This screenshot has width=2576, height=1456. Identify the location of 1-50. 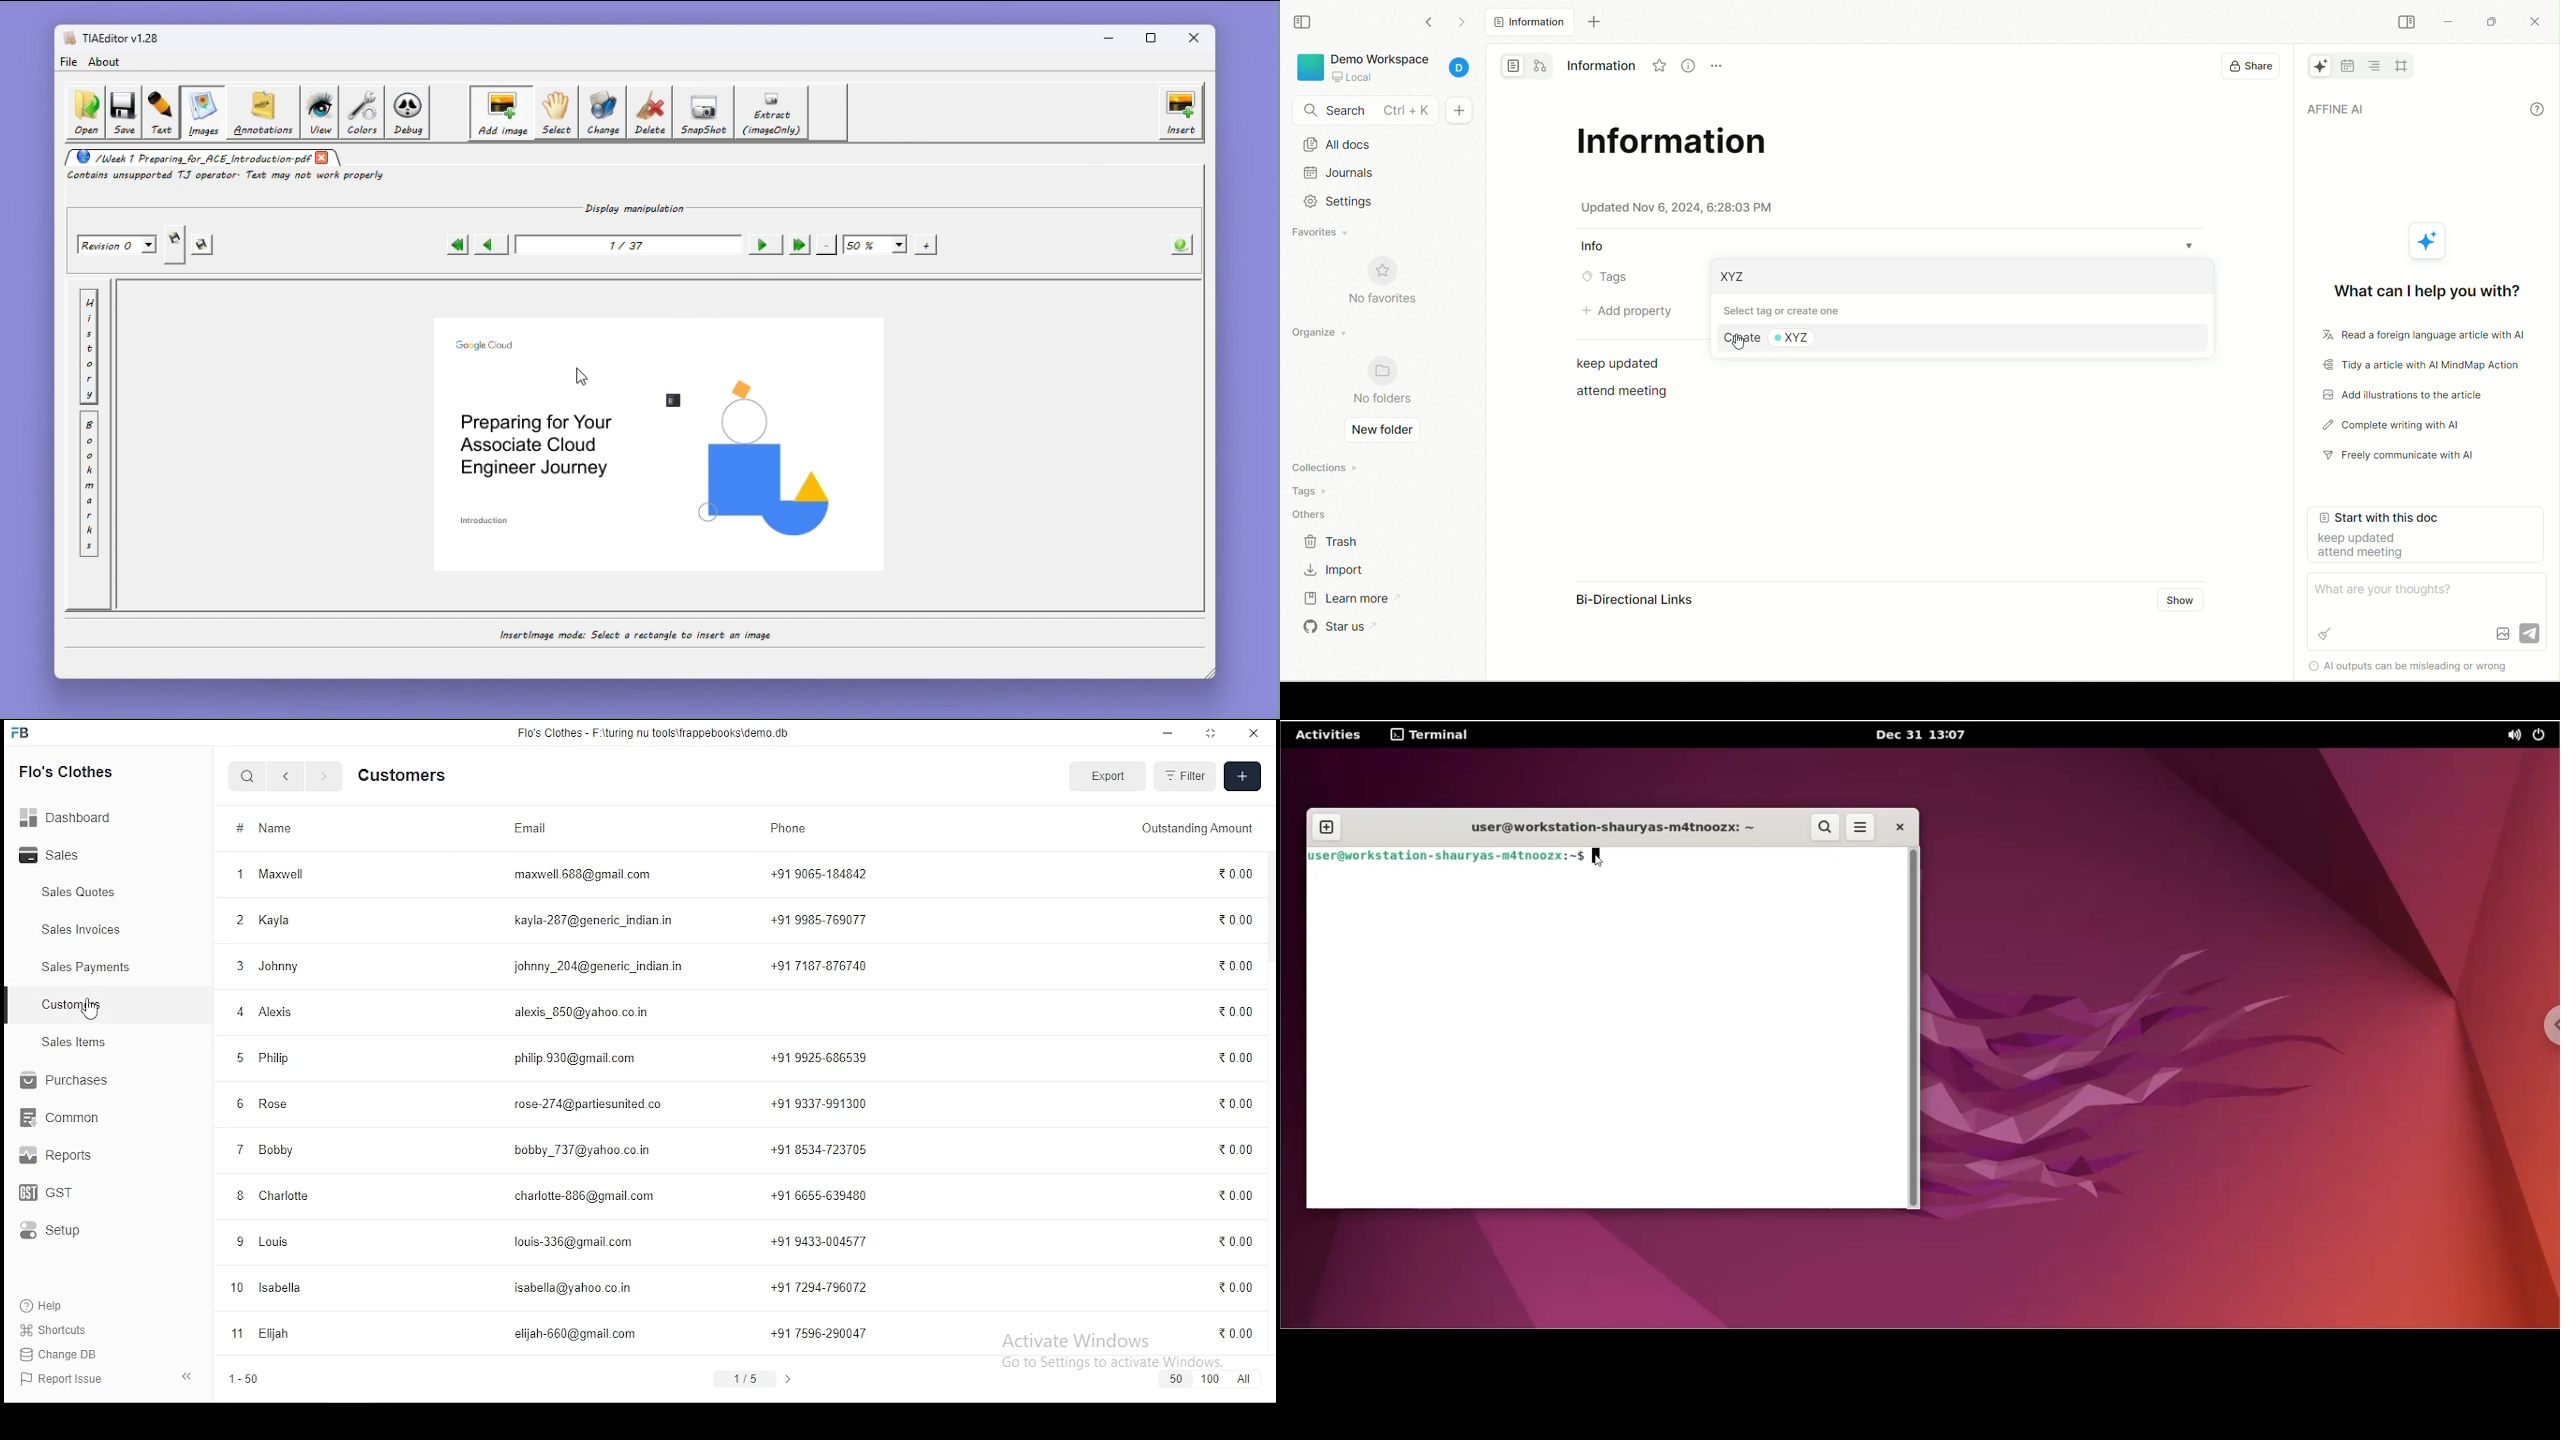
(245, 1379).